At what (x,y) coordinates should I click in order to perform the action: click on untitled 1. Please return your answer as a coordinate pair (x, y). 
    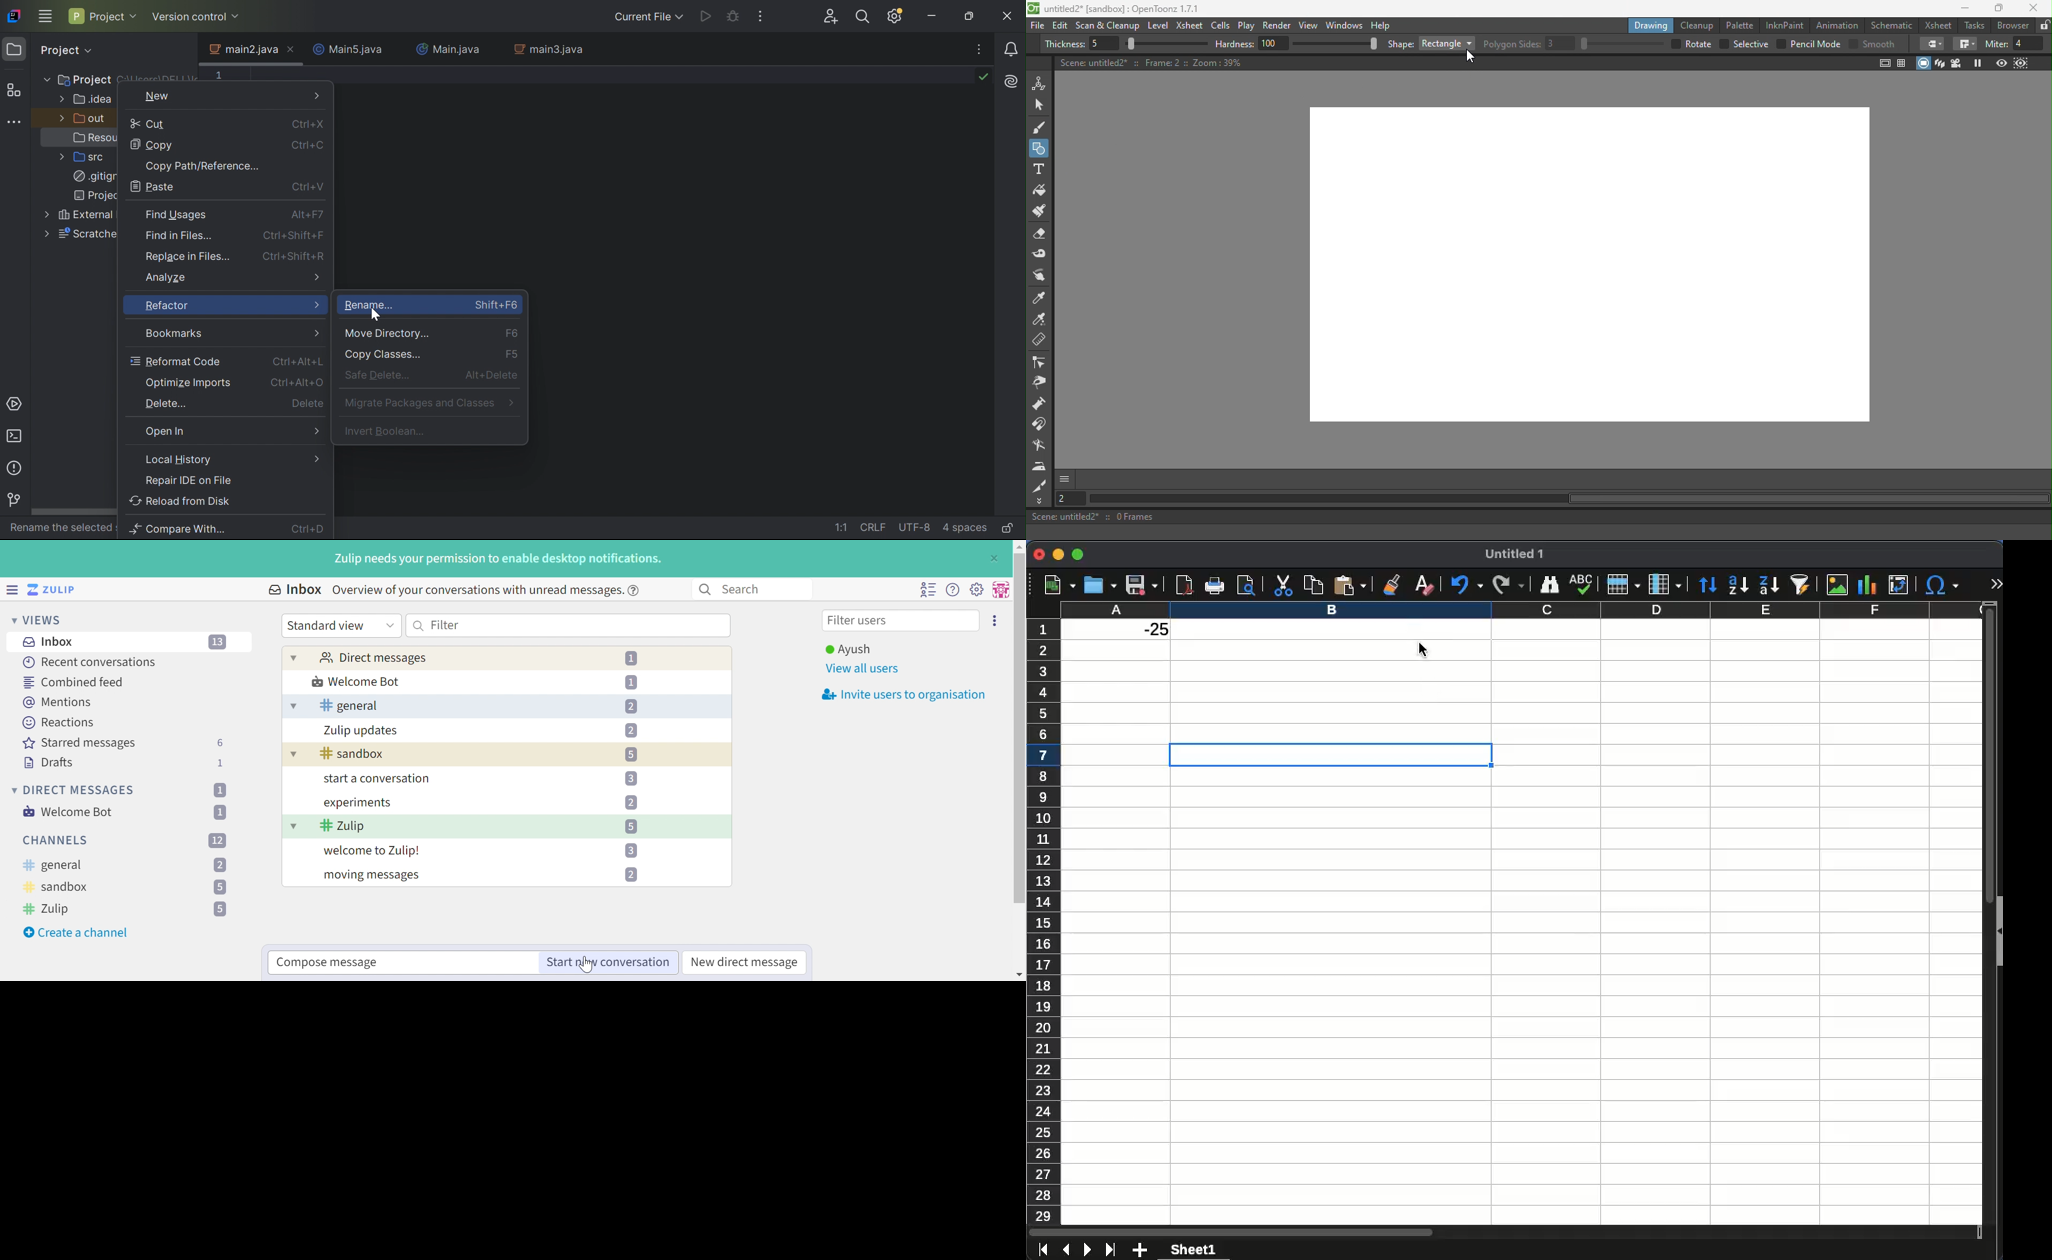
    Looking at the image, I should click on (1514, 554).